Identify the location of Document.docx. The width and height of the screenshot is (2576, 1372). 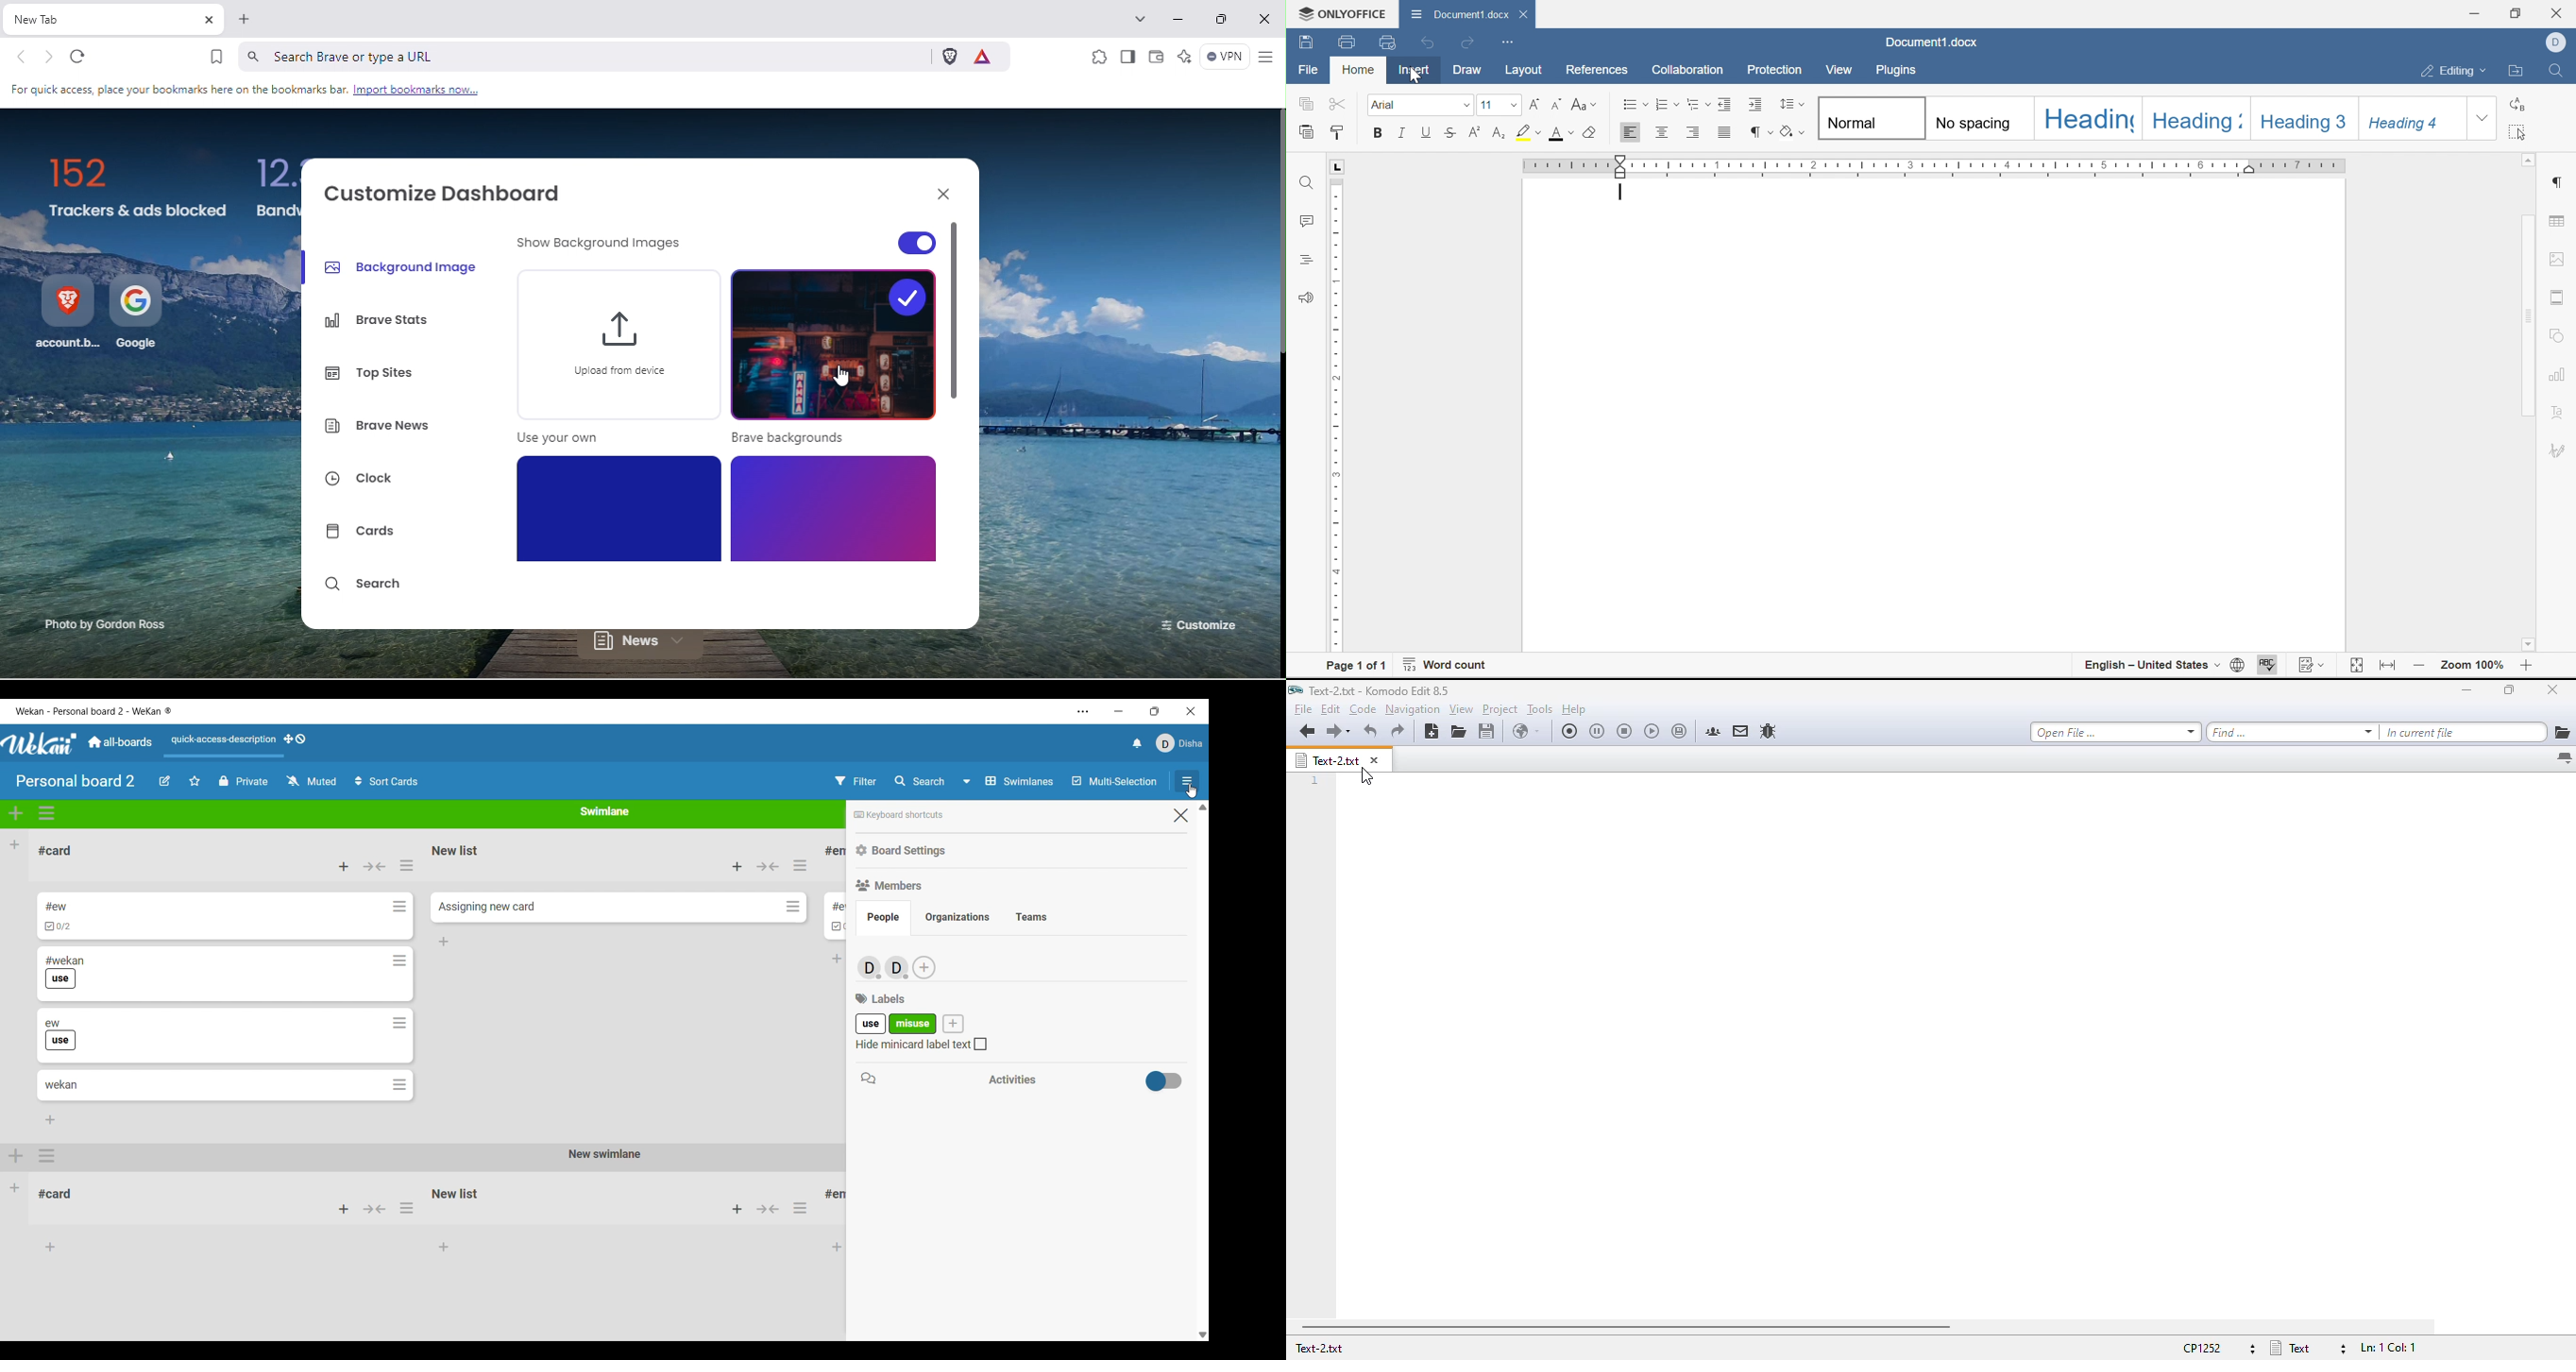
(1930, 44).